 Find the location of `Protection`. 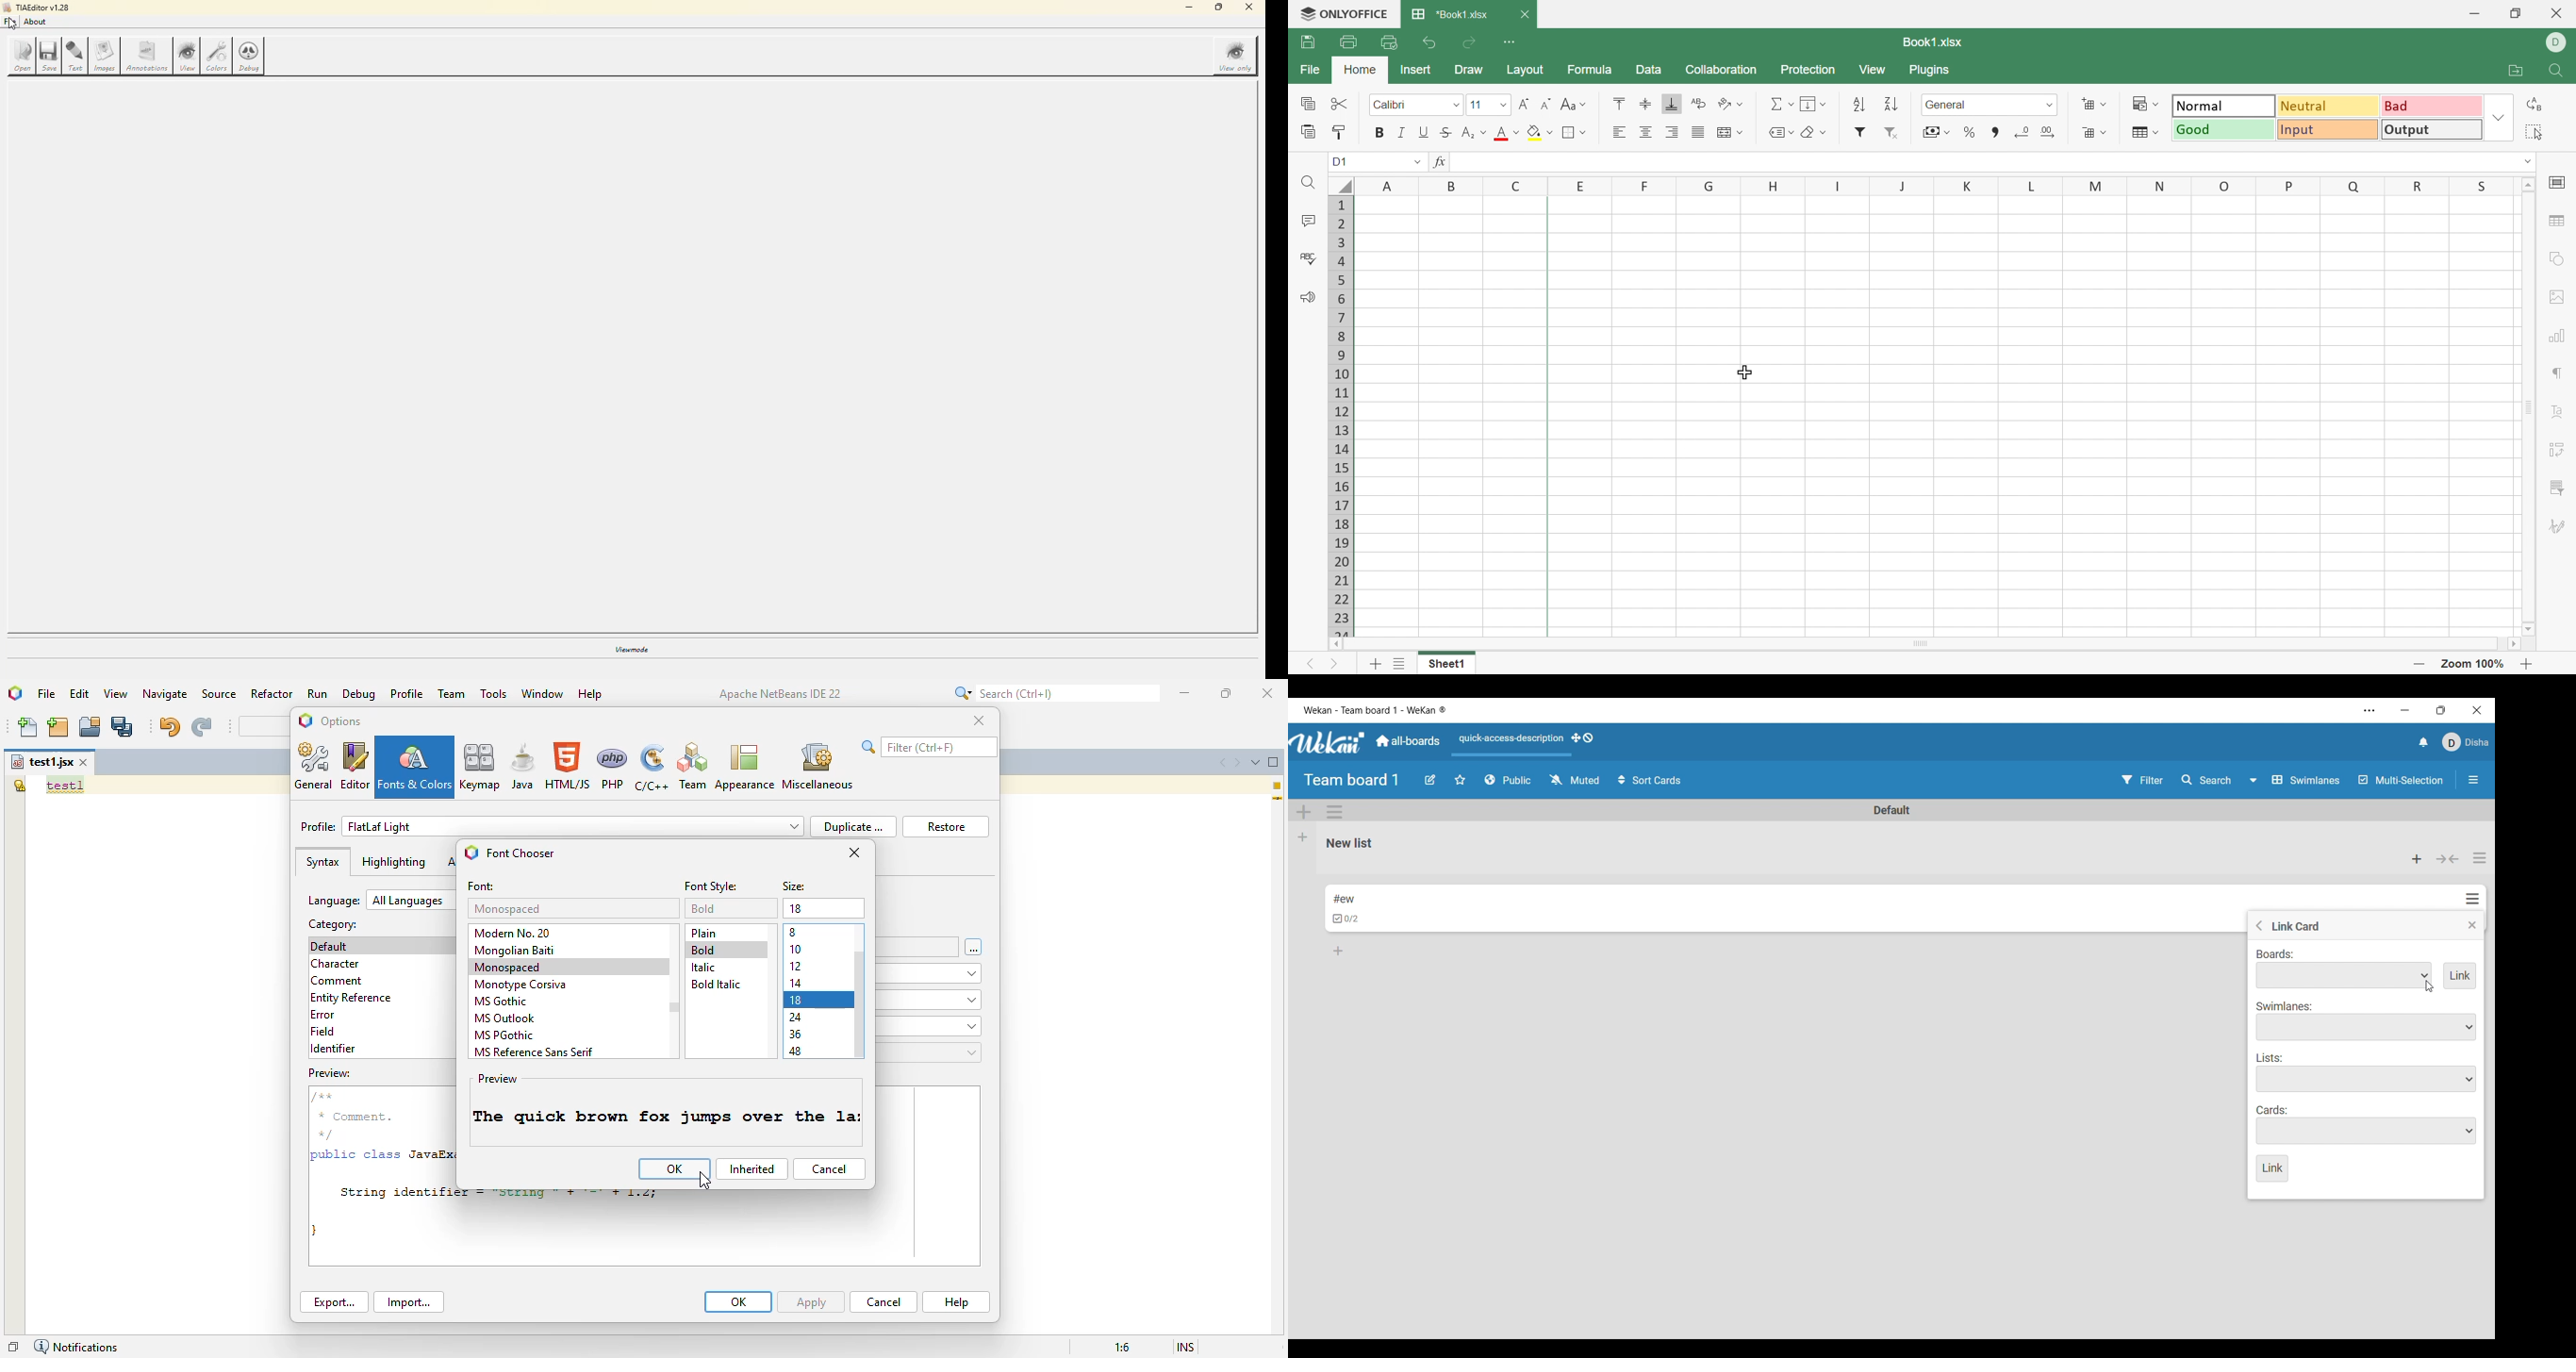

Protection is located at coordinates (1810, 69).